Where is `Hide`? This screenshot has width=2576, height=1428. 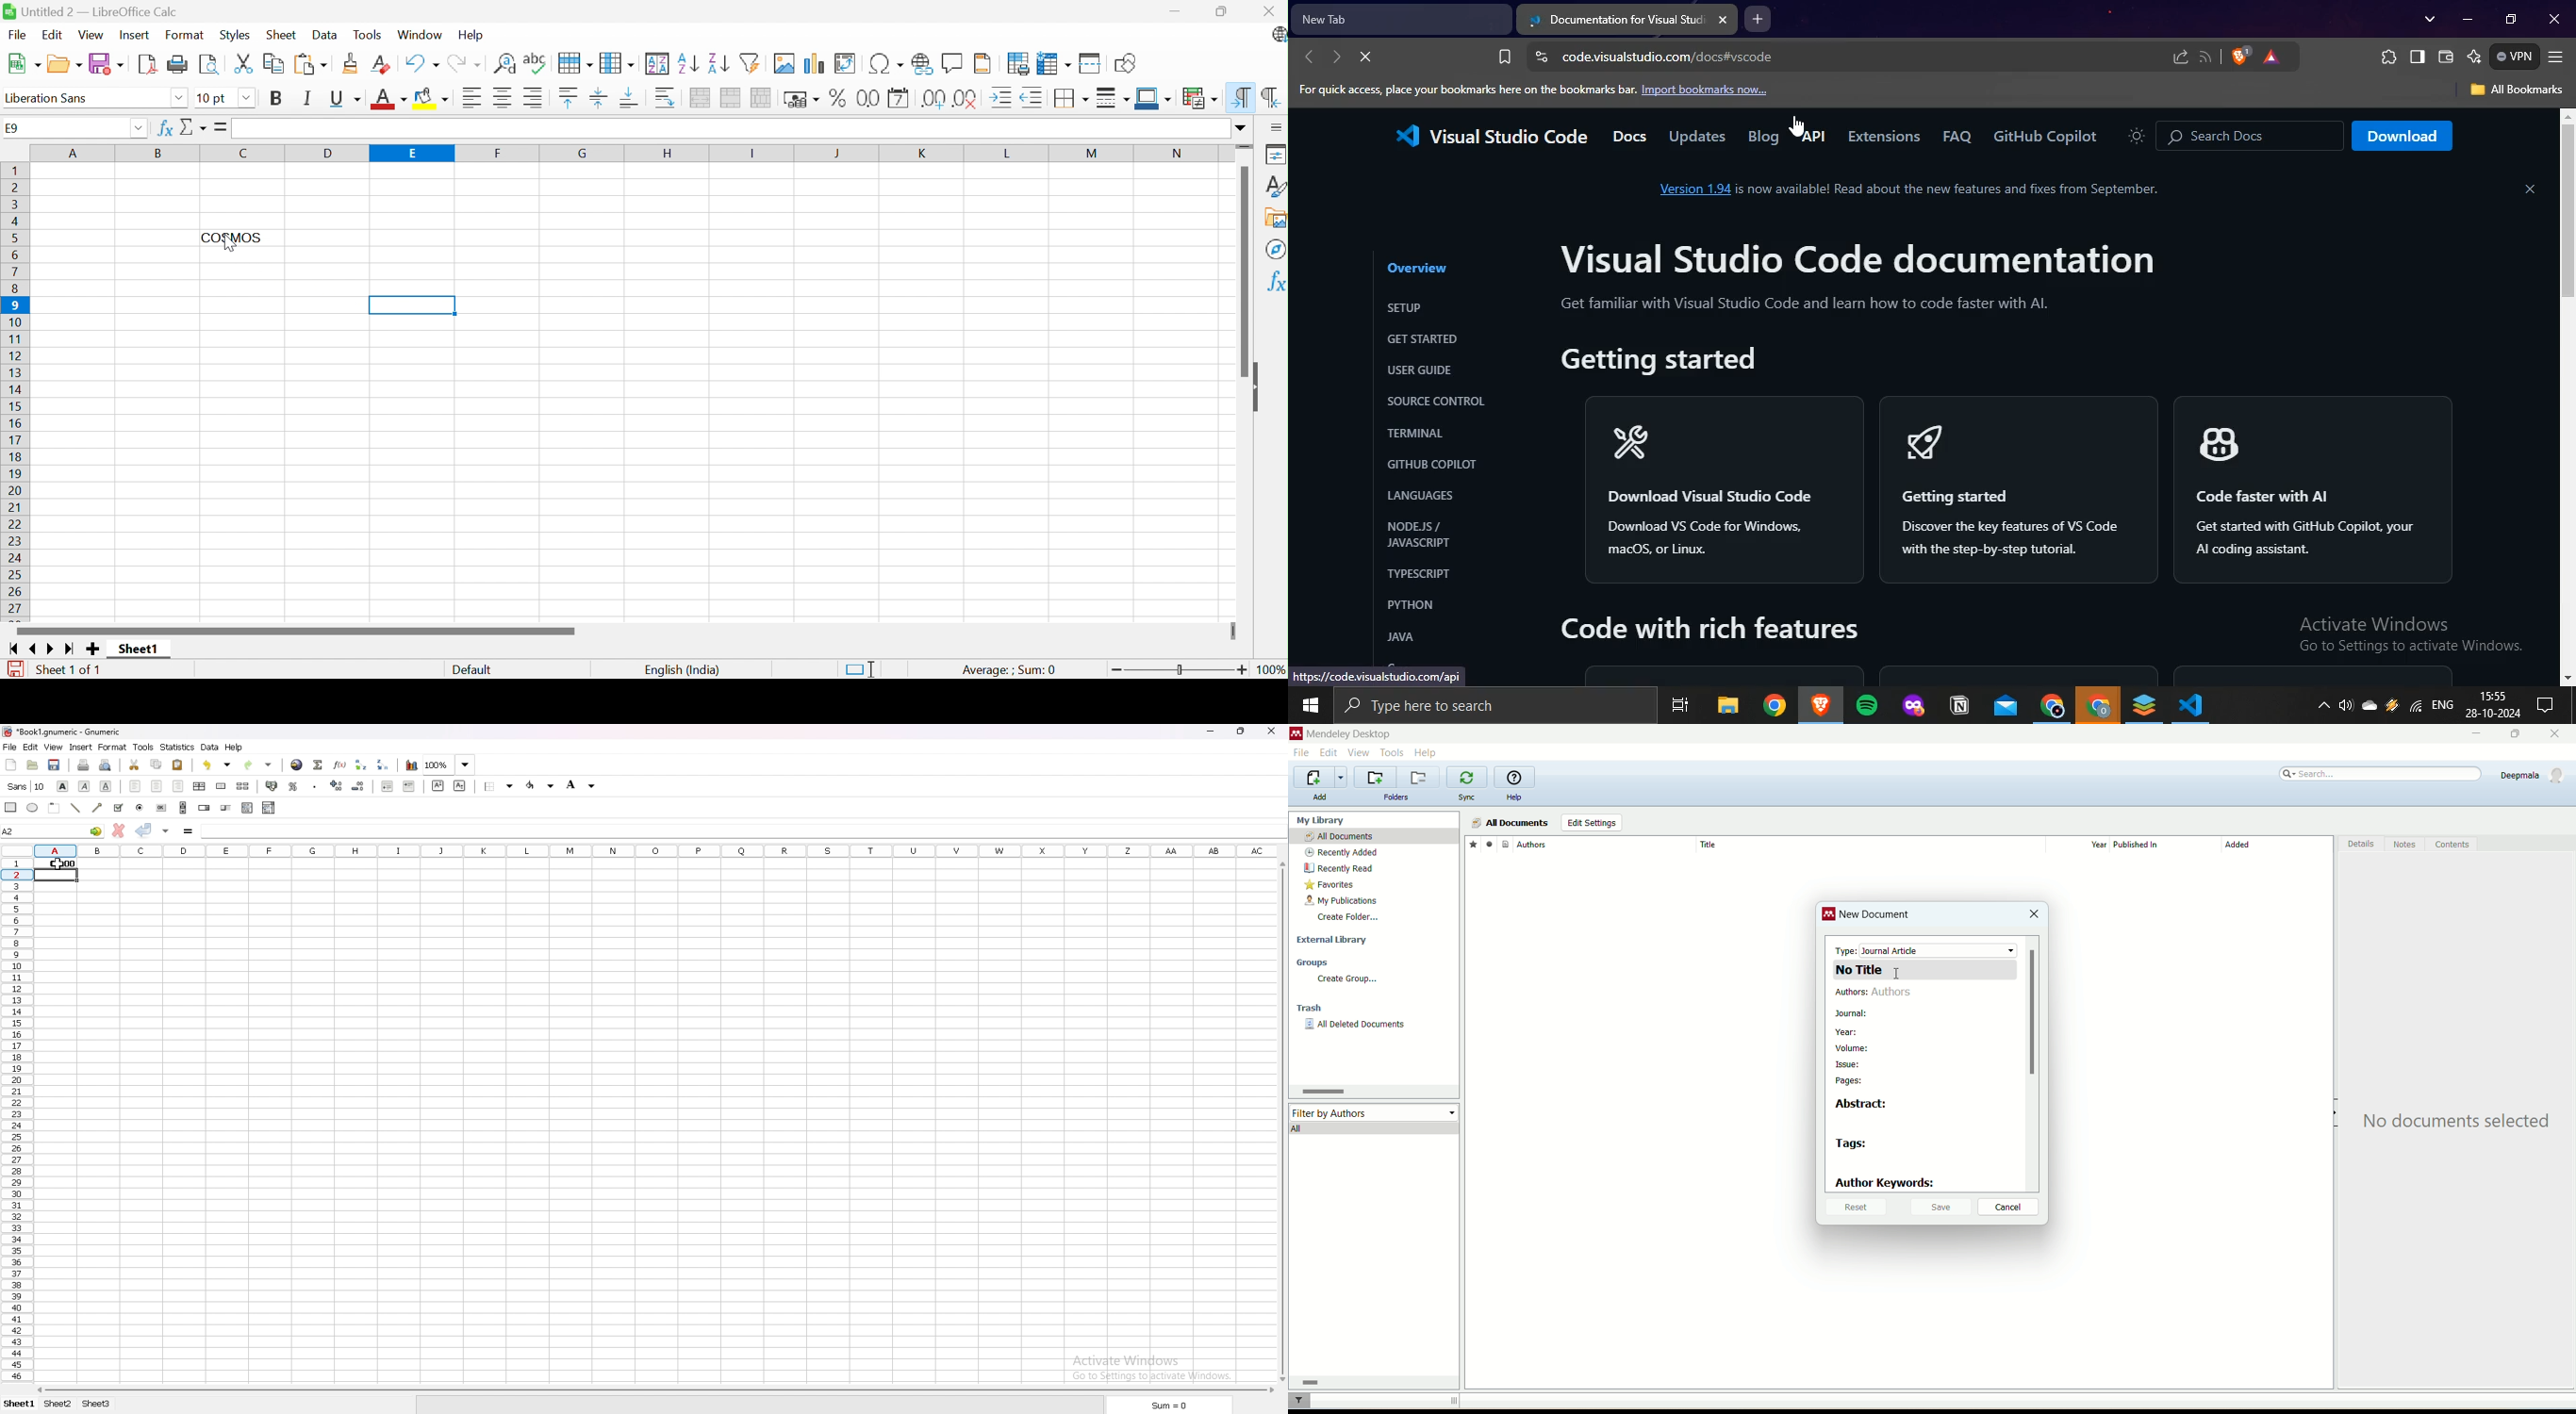 Hide is located at coordinates (1258, 388).